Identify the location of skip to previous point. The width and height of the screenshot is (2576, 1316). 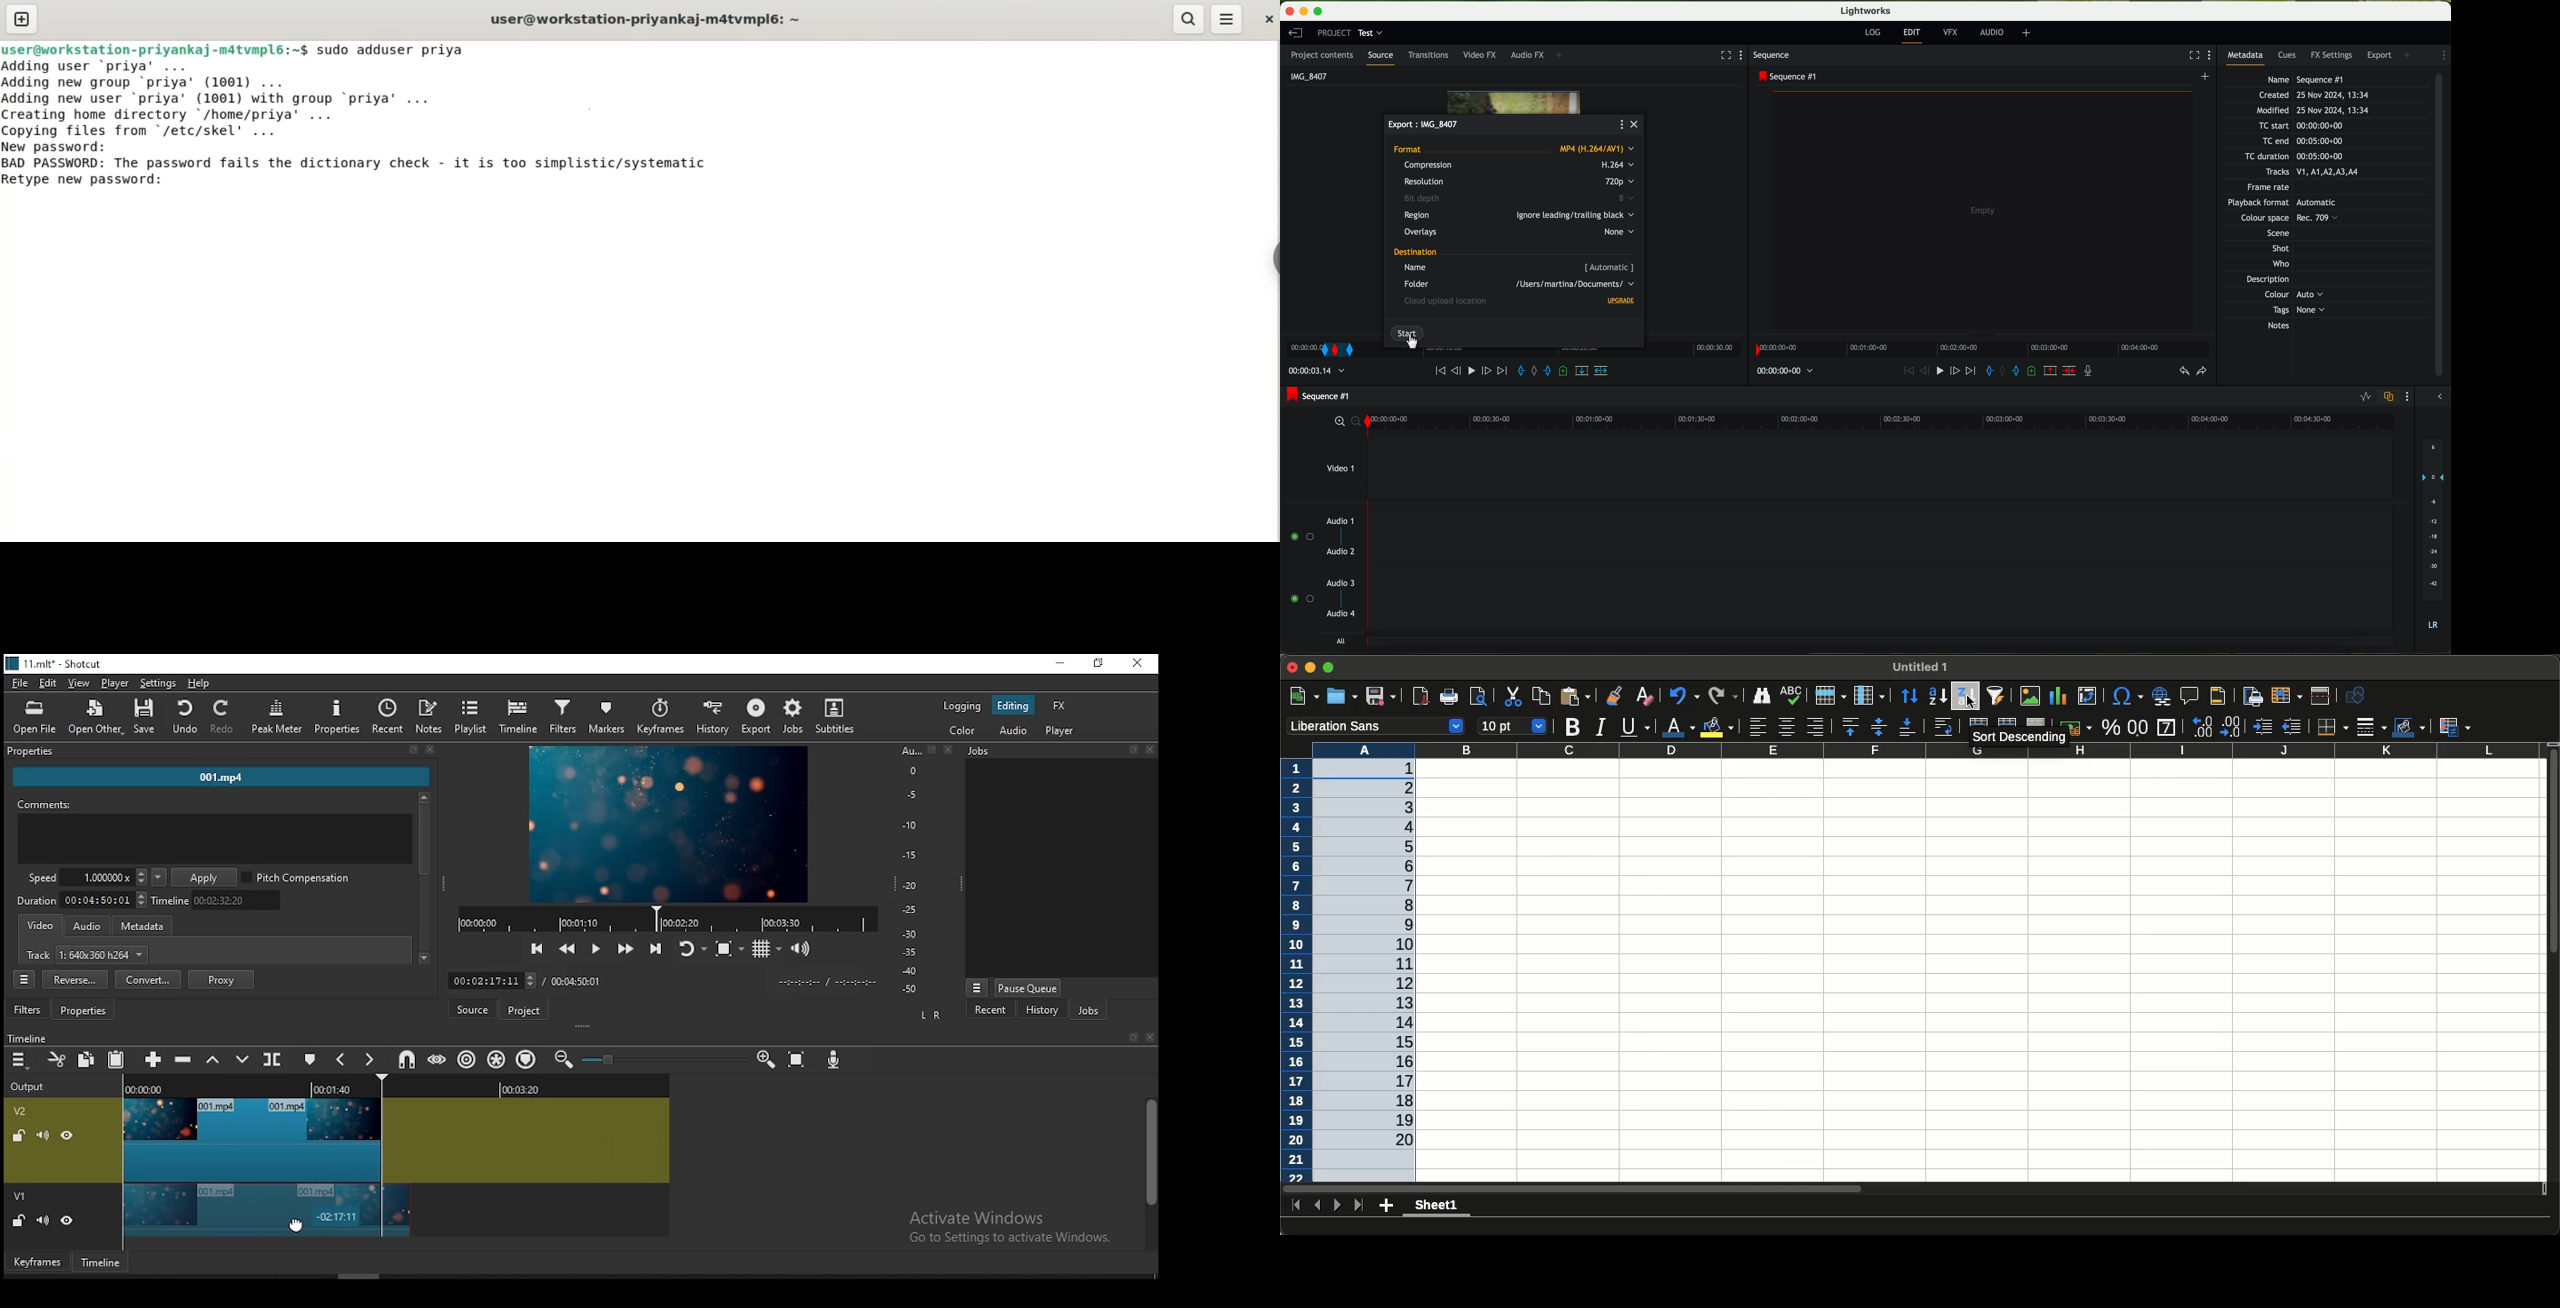
(537, 946).